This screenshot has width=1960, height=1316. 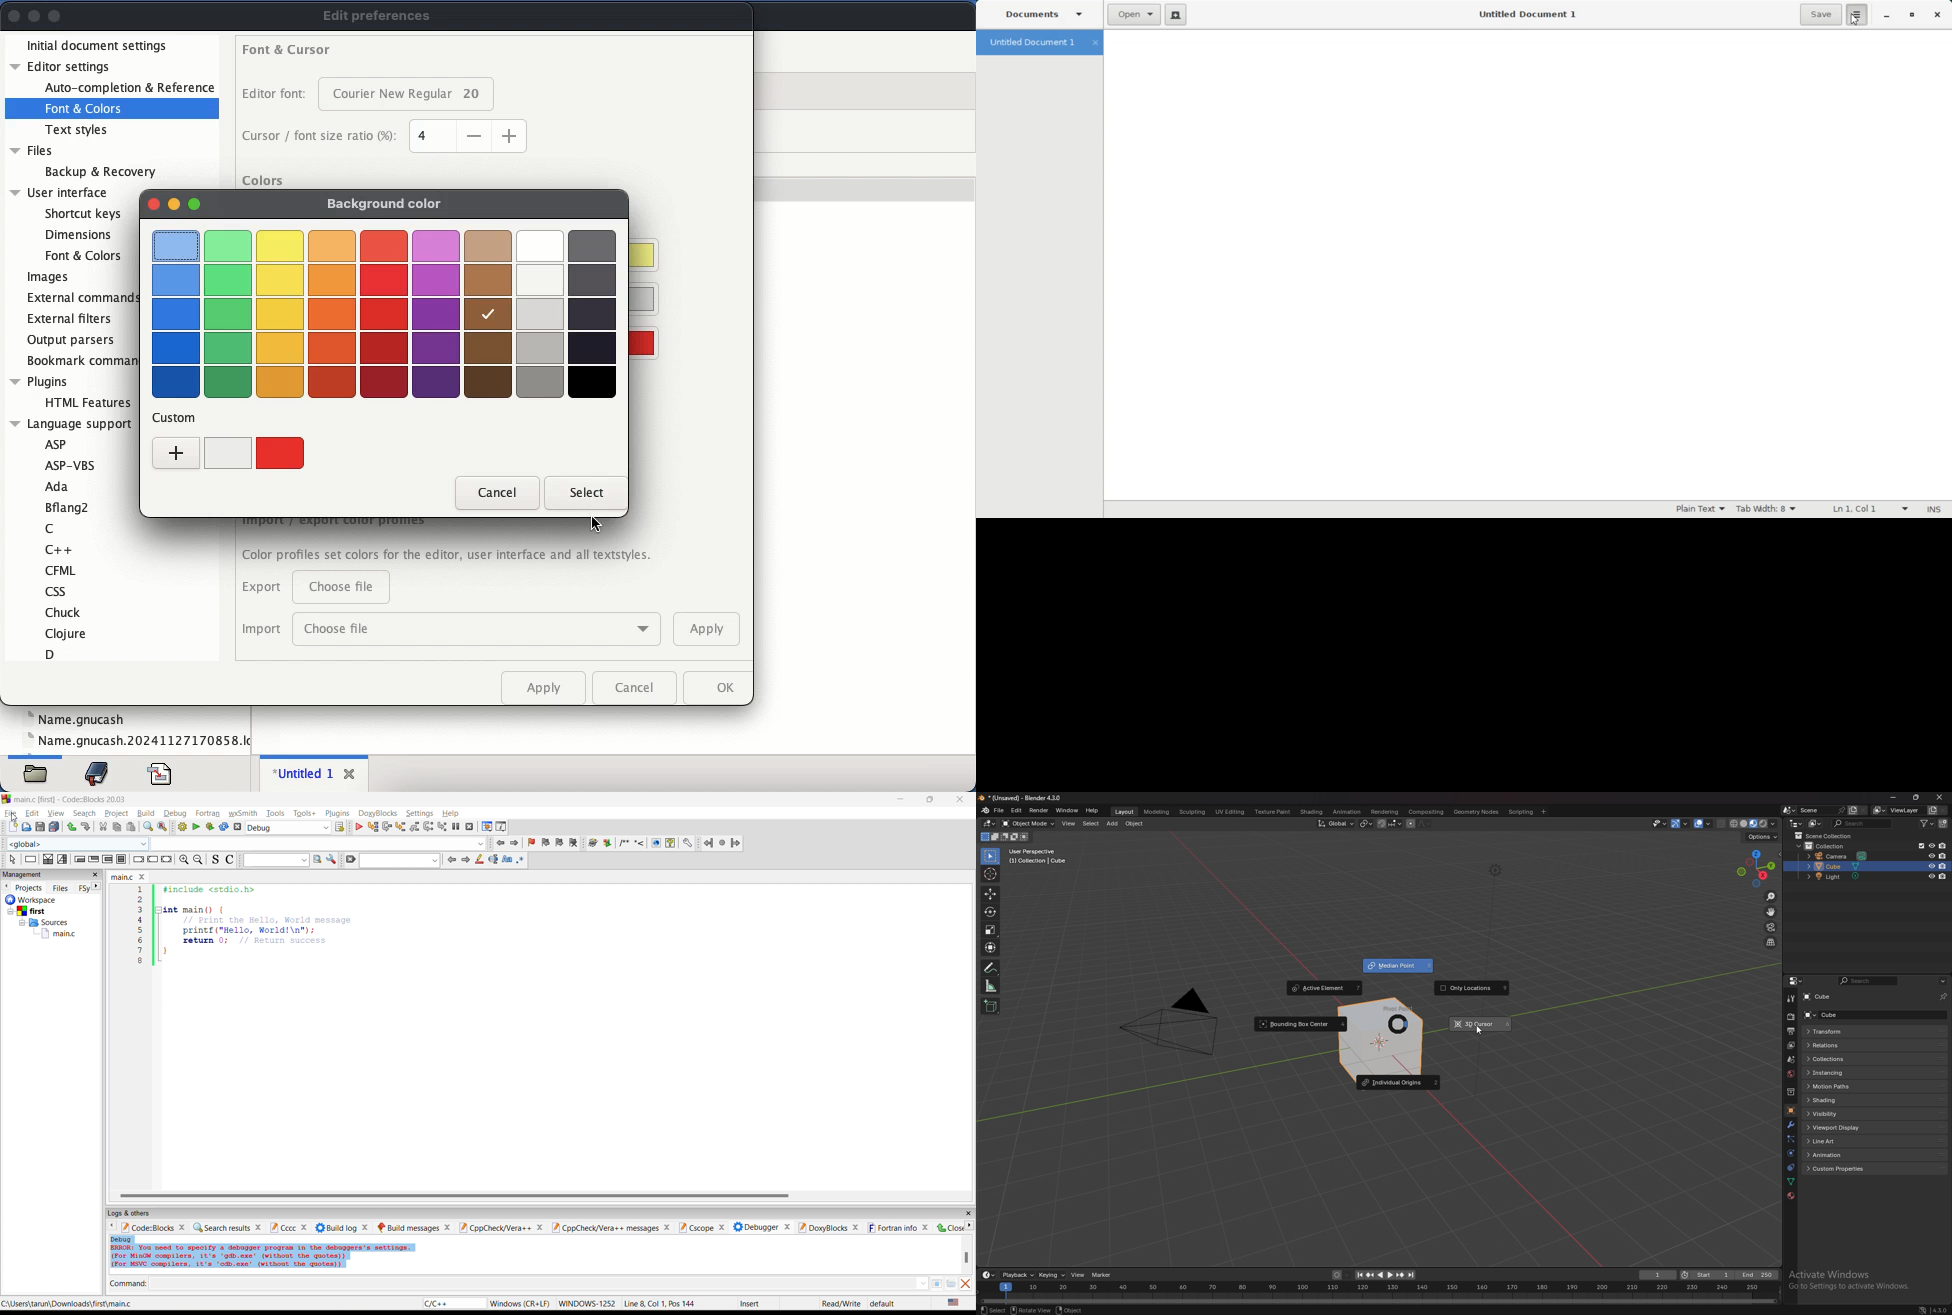 What do you see at coordinates (301, 773) in the screenshot?
I see `untitled 1` at bounding box center [301, 773].